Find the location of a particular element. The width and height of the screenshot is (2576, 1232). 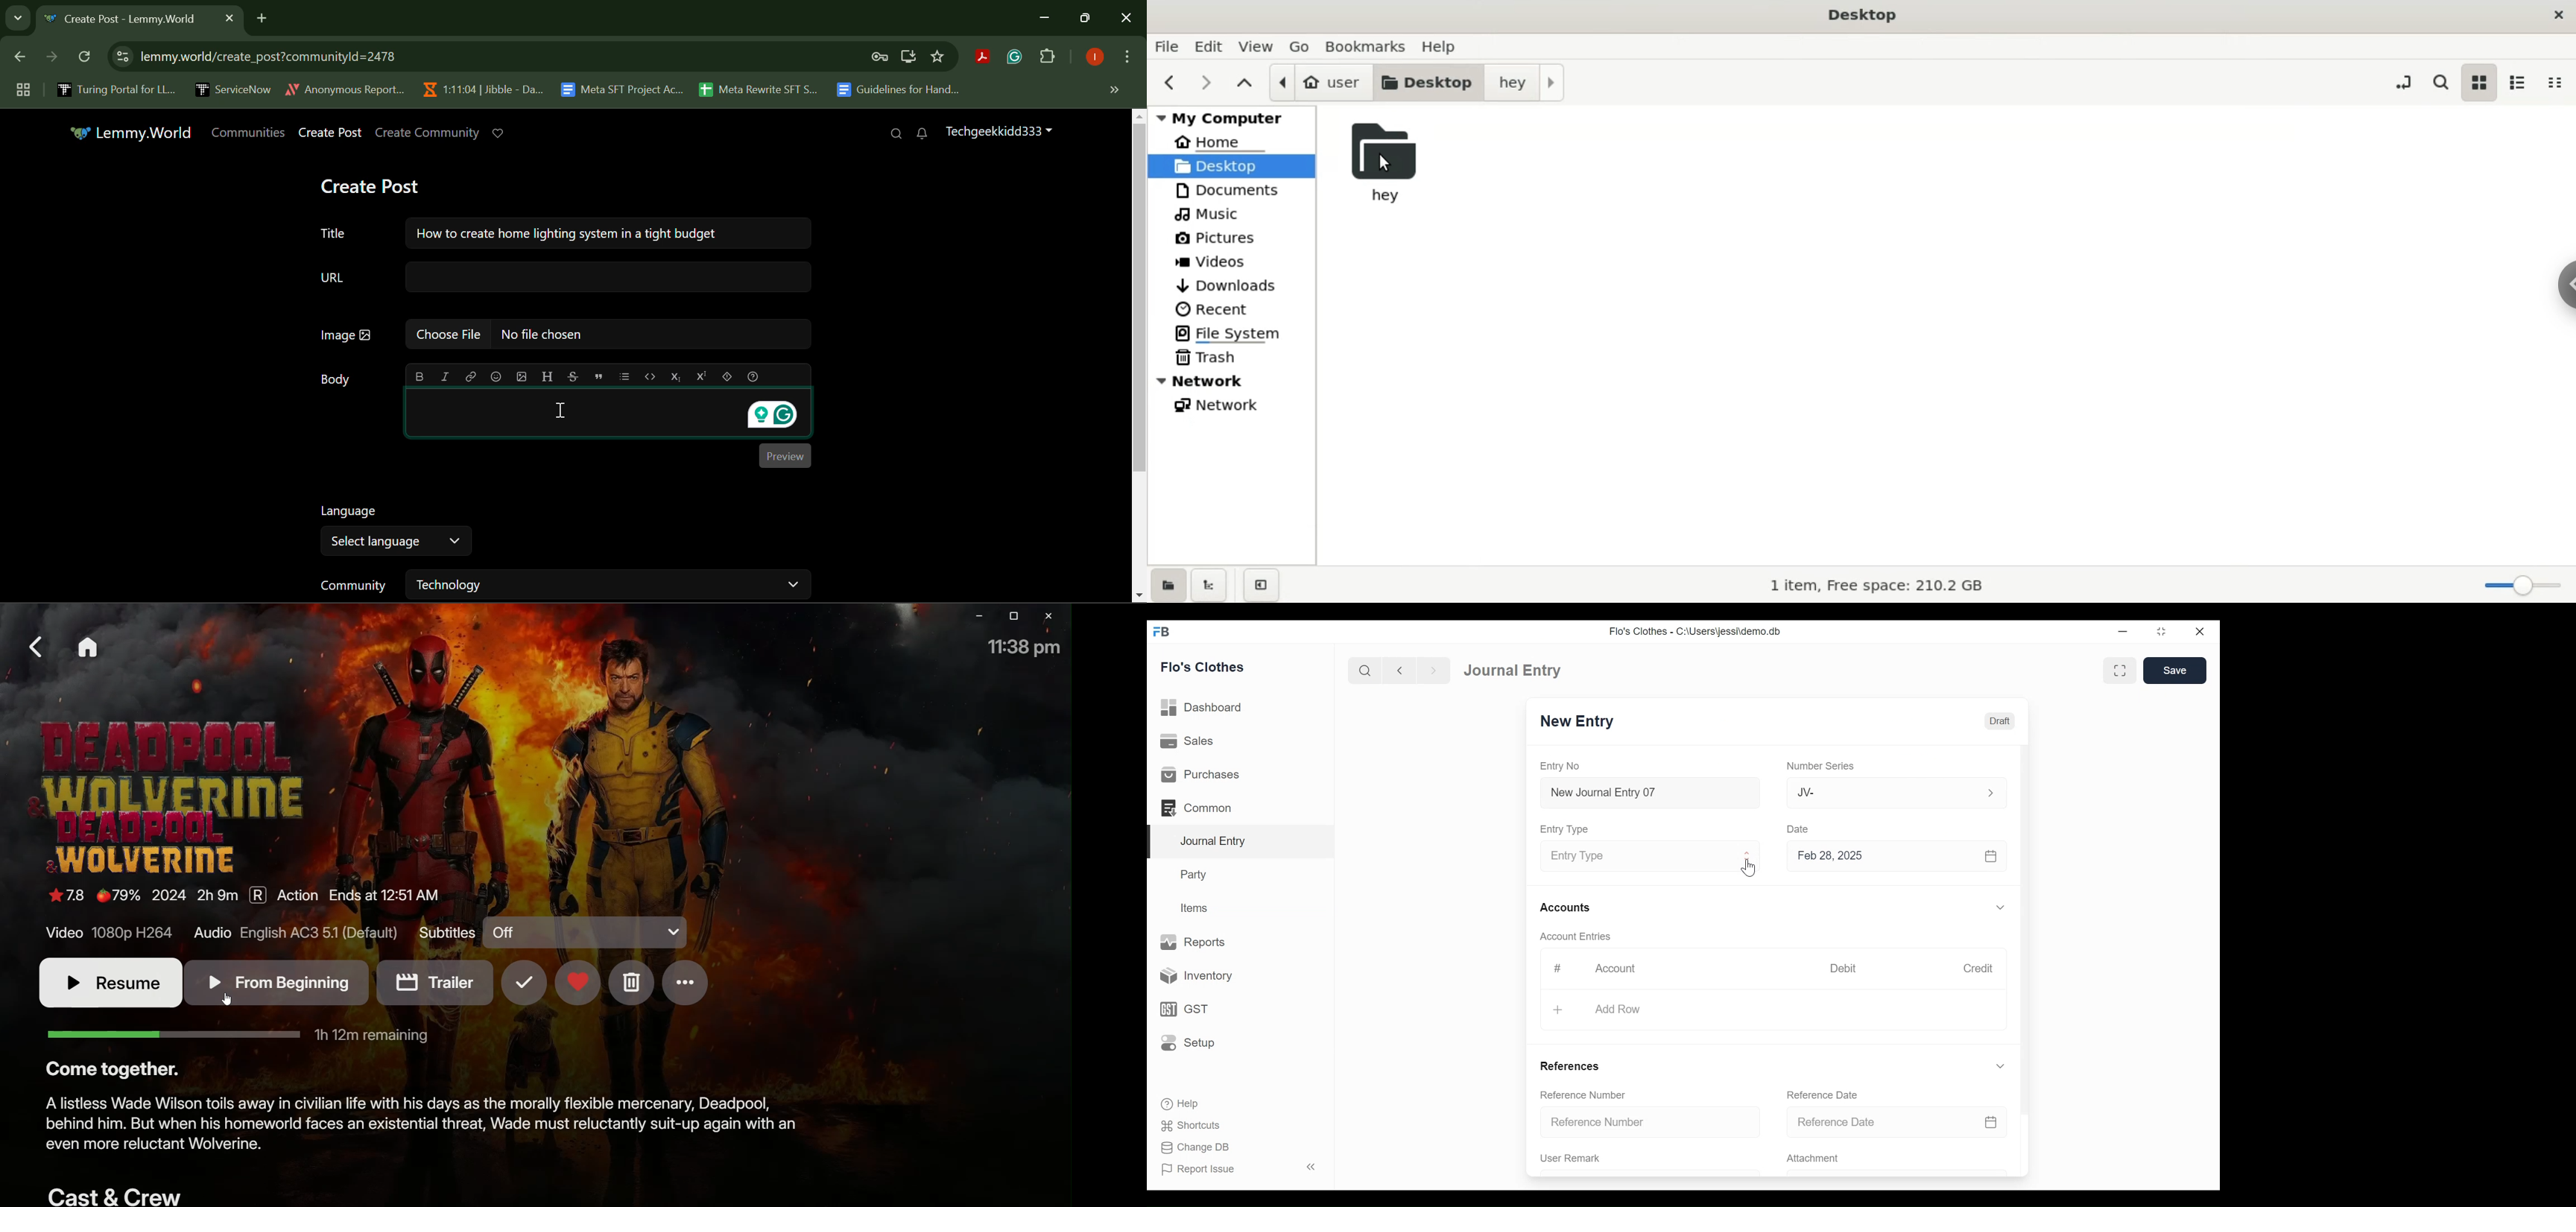

JV- is located at coordinates (1877, 793).